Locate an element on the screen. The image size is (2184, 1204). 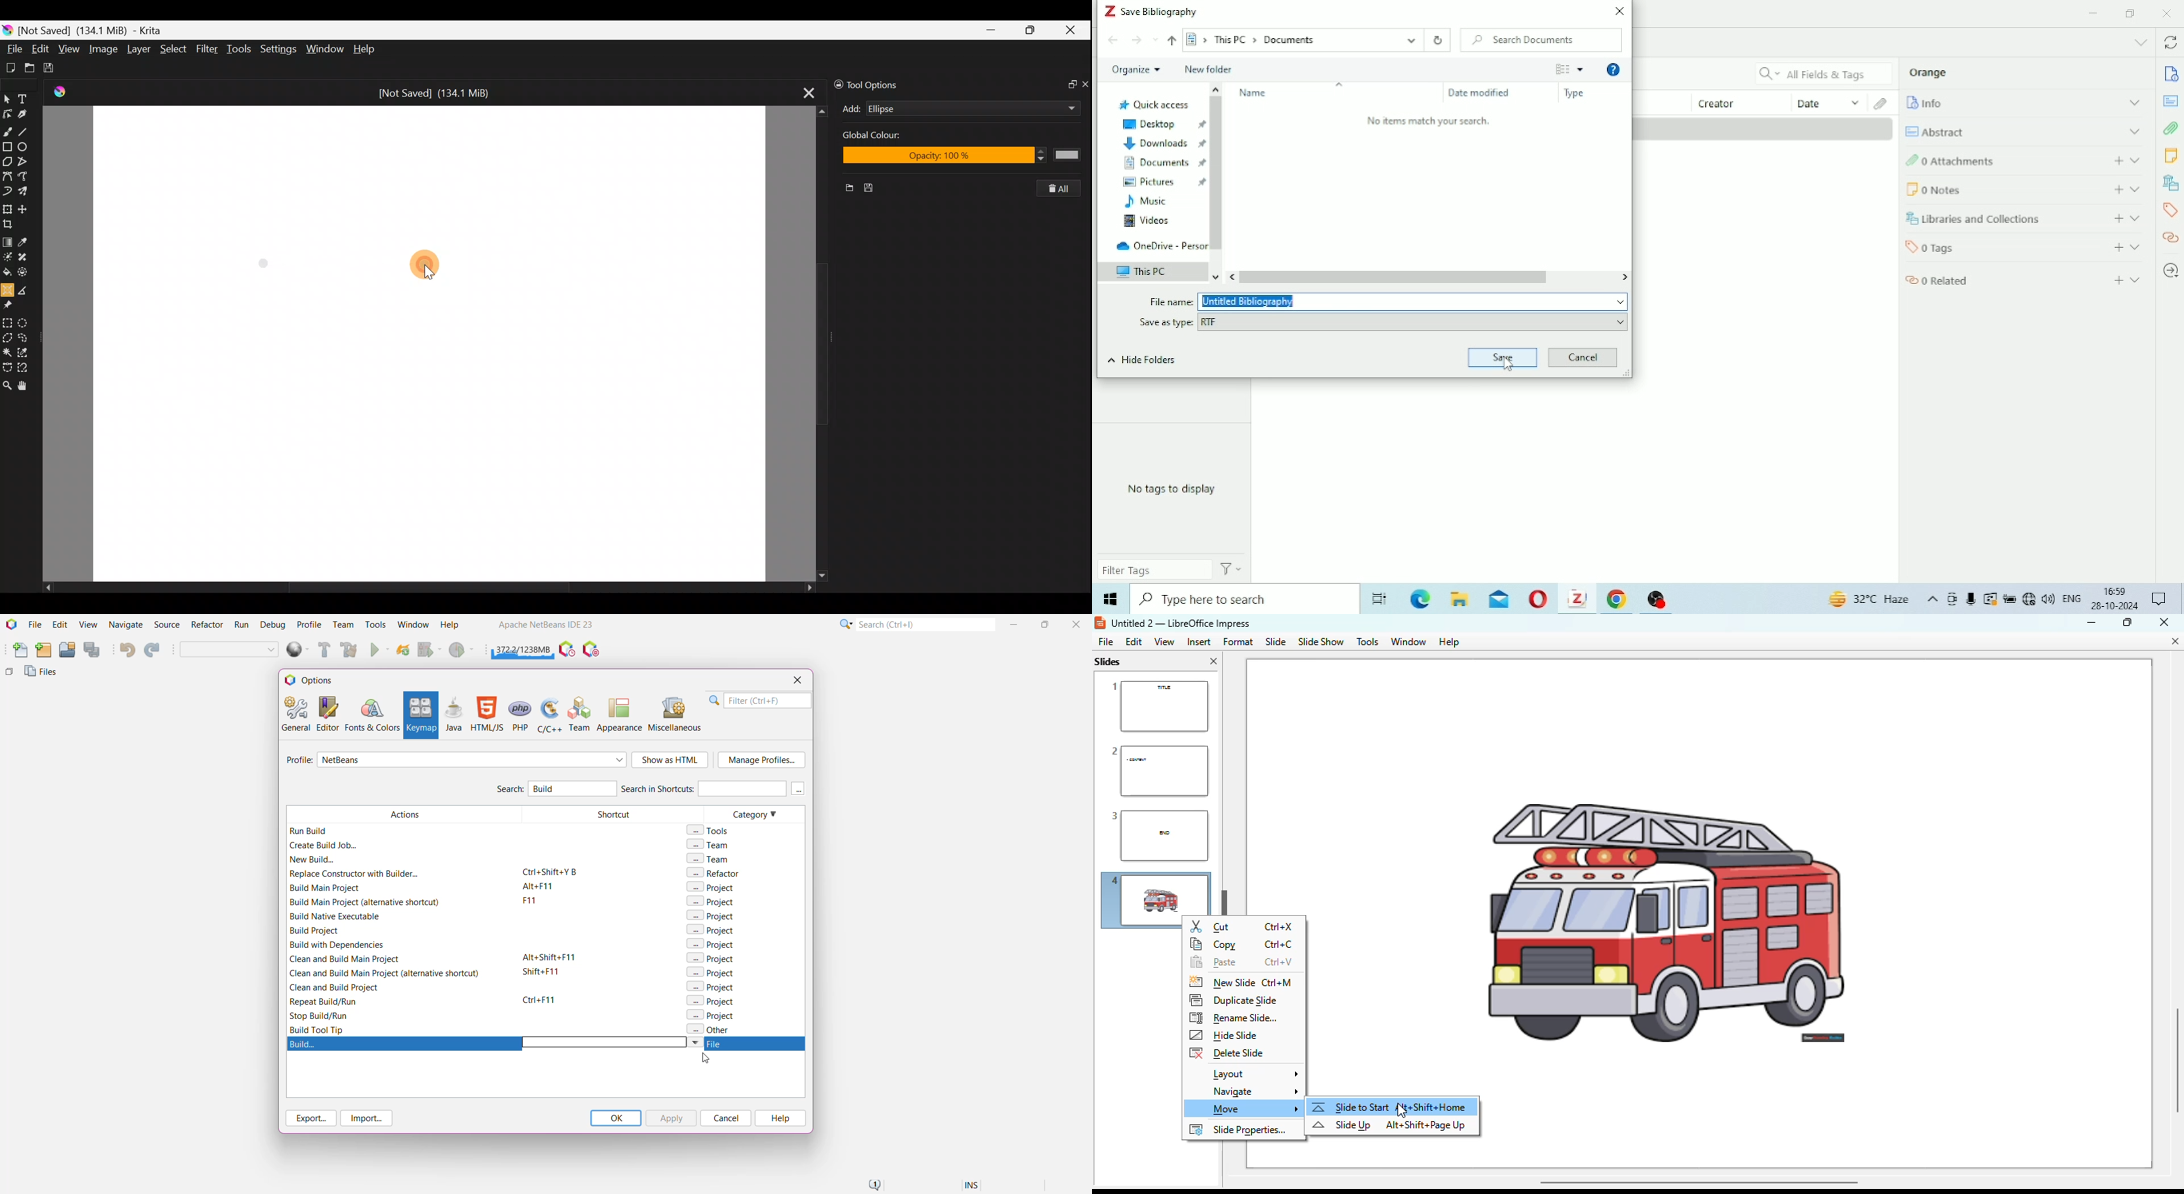
Minimize is located at coordinates (2093, 13).